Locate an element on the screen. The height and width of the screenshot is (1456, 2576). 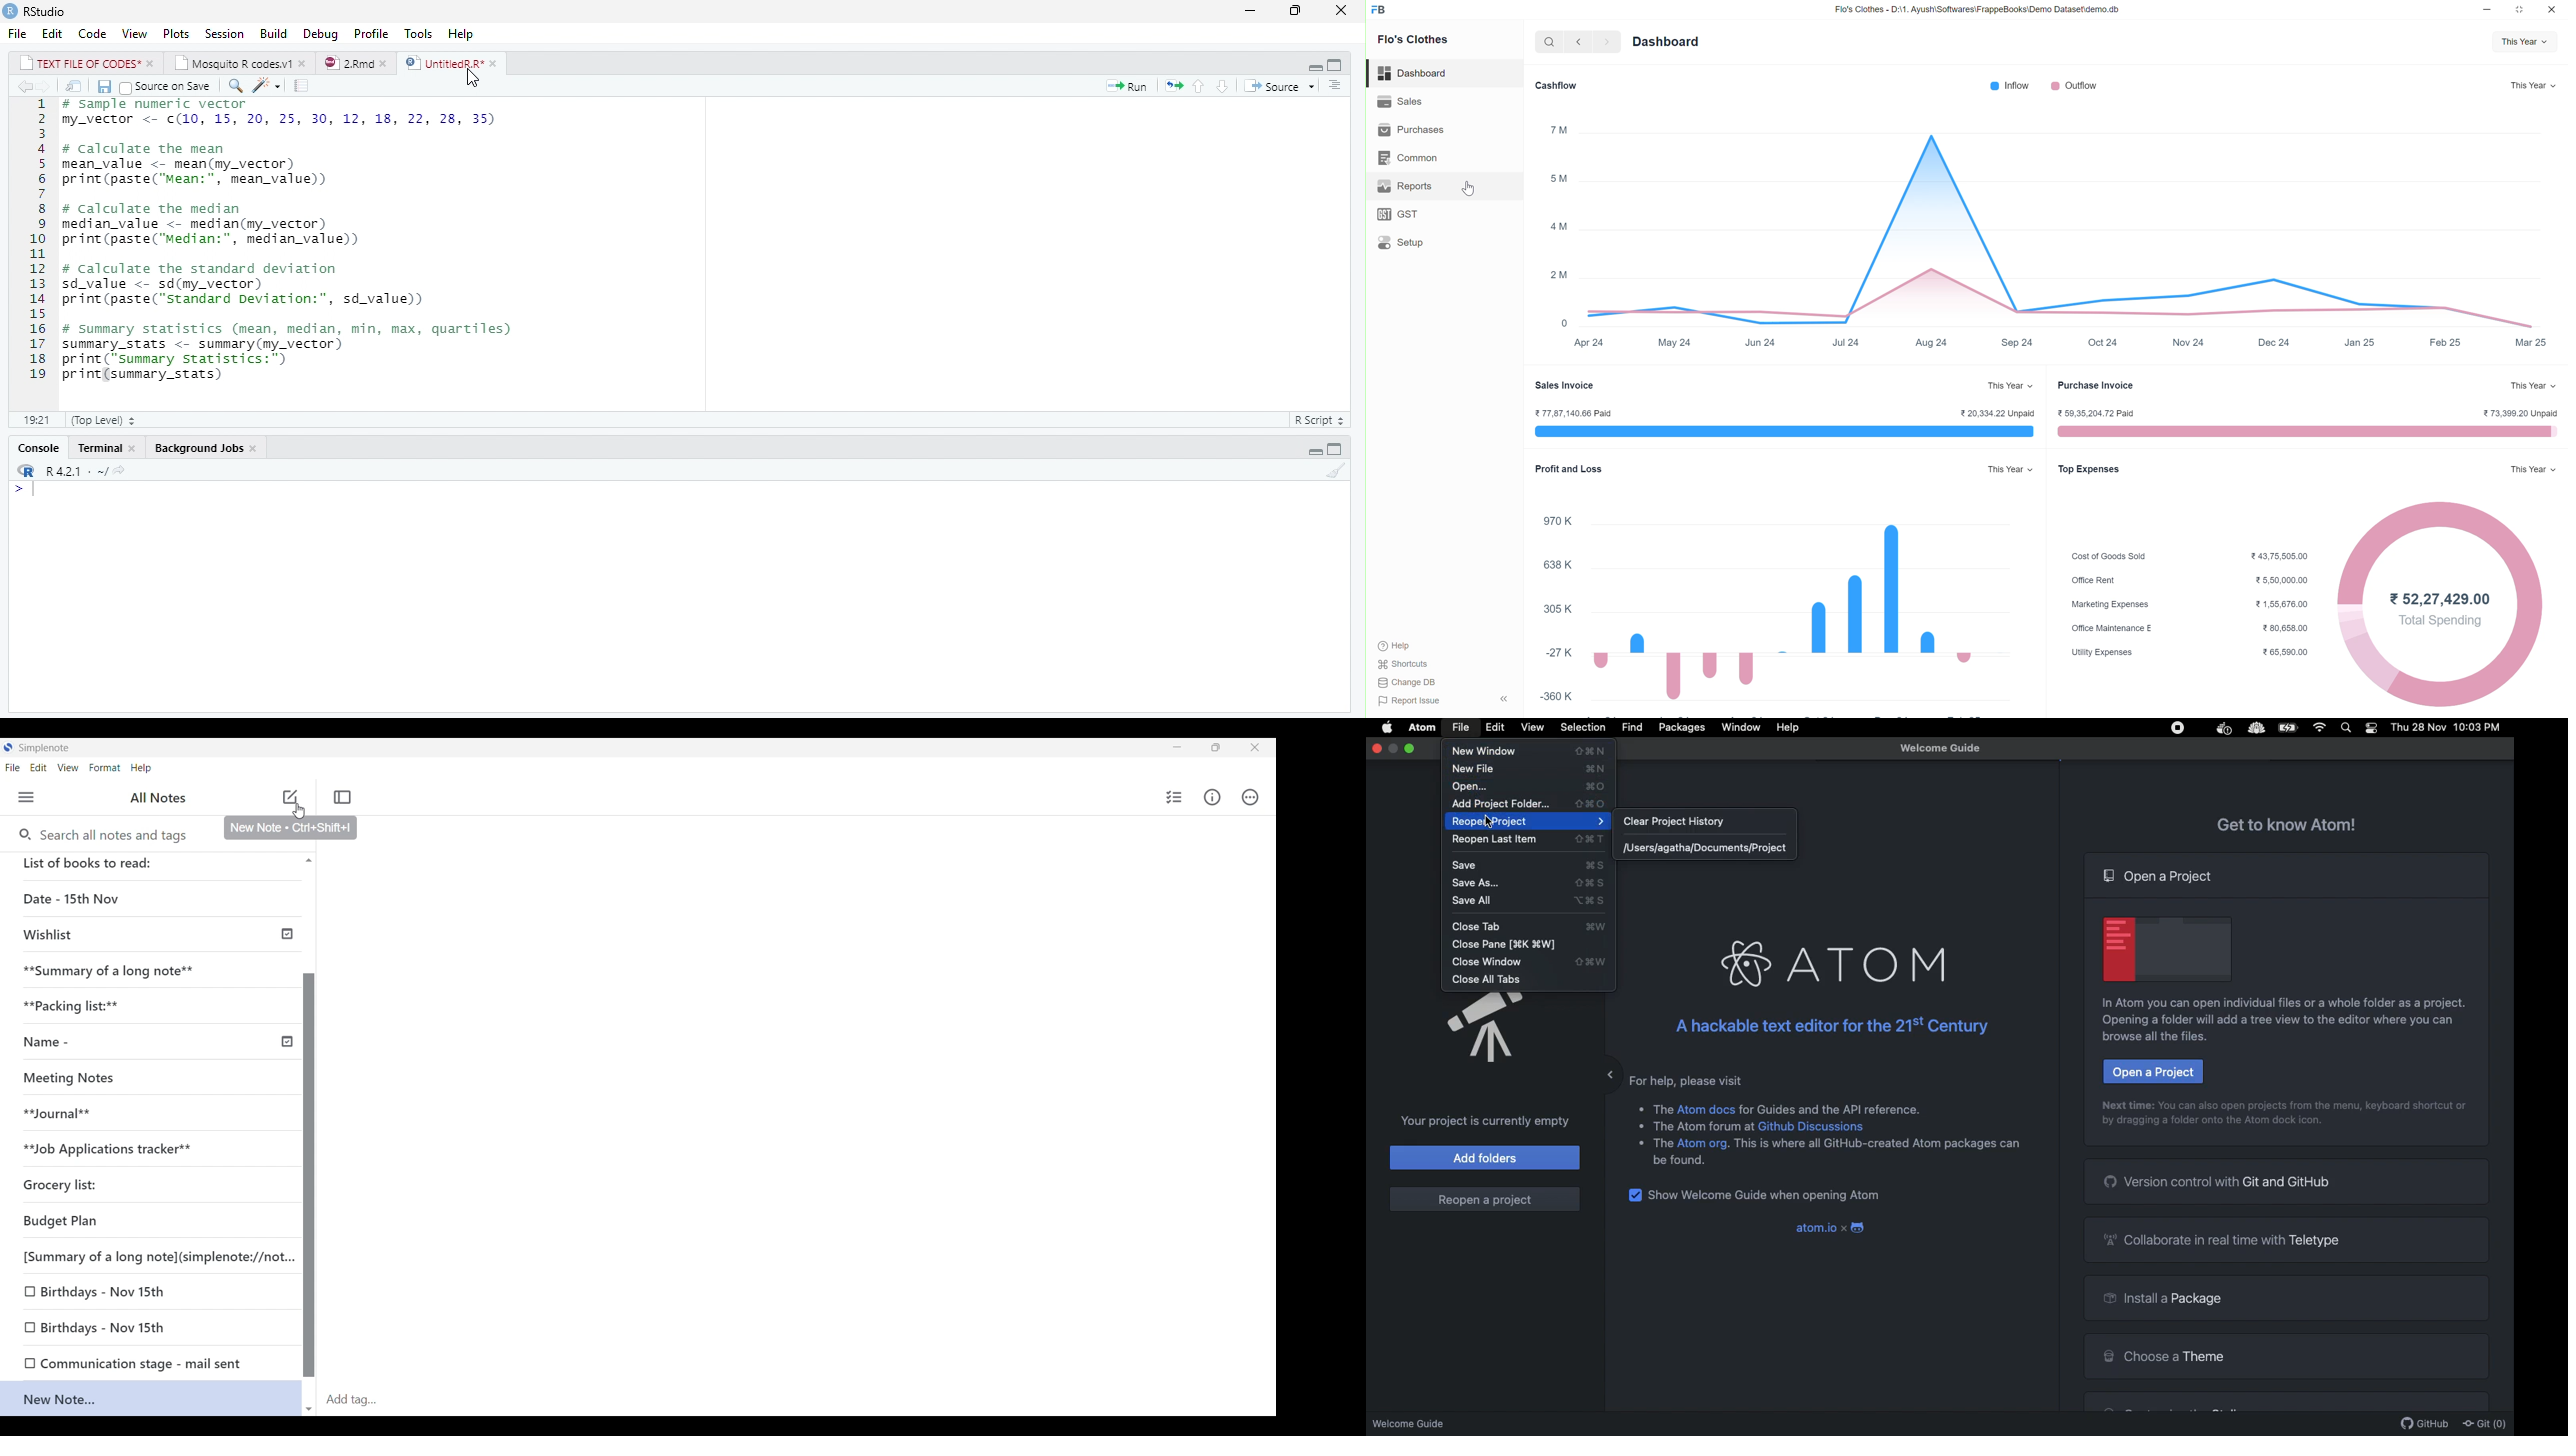
maximize is located at coordinates (1298, 12).